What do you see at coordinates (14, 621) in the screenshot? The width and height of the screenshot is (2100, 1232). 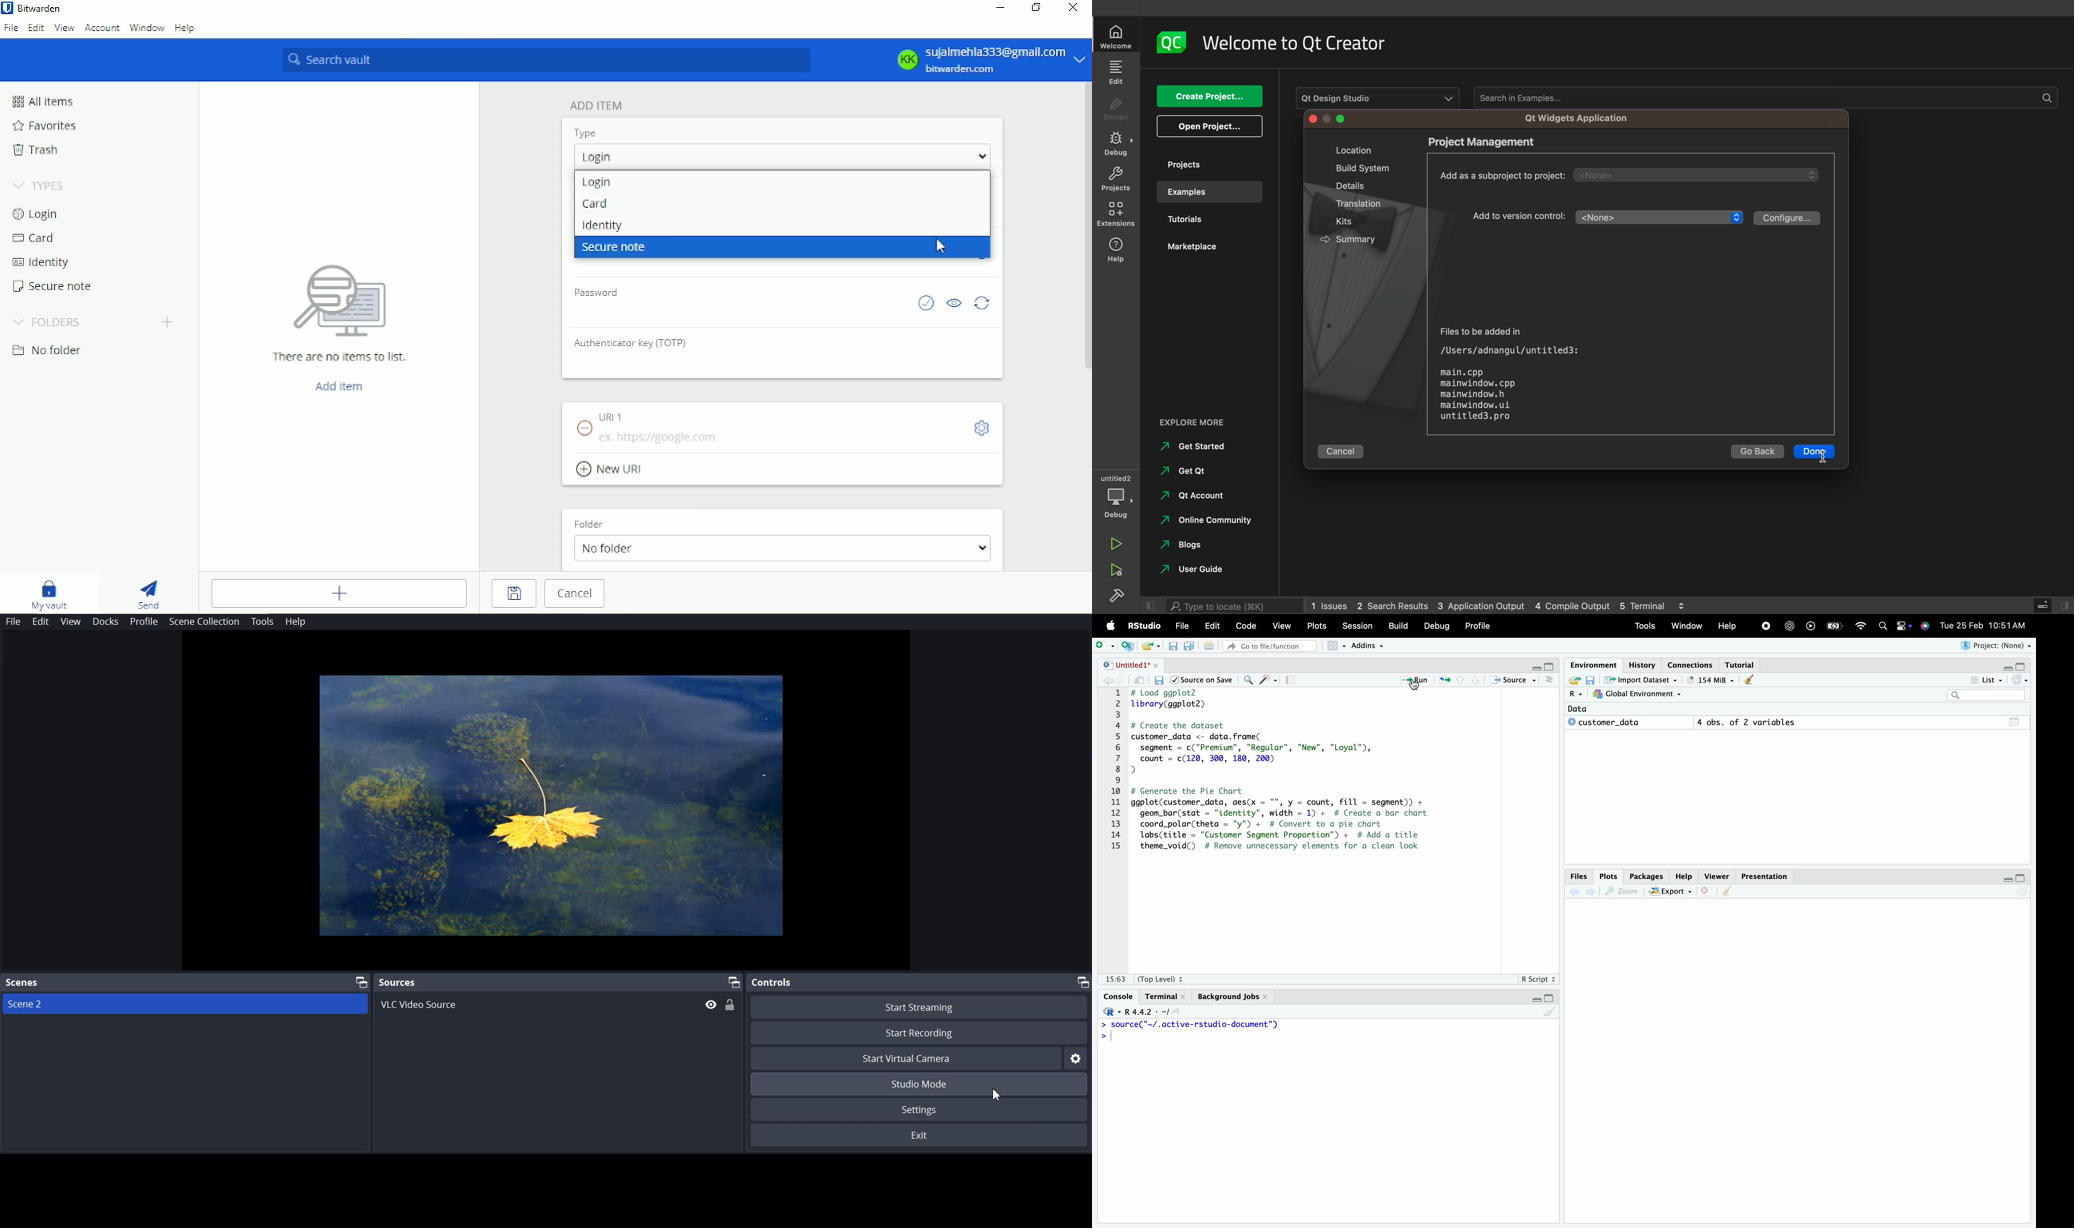 I see `File` at bounding box center [14, 621].